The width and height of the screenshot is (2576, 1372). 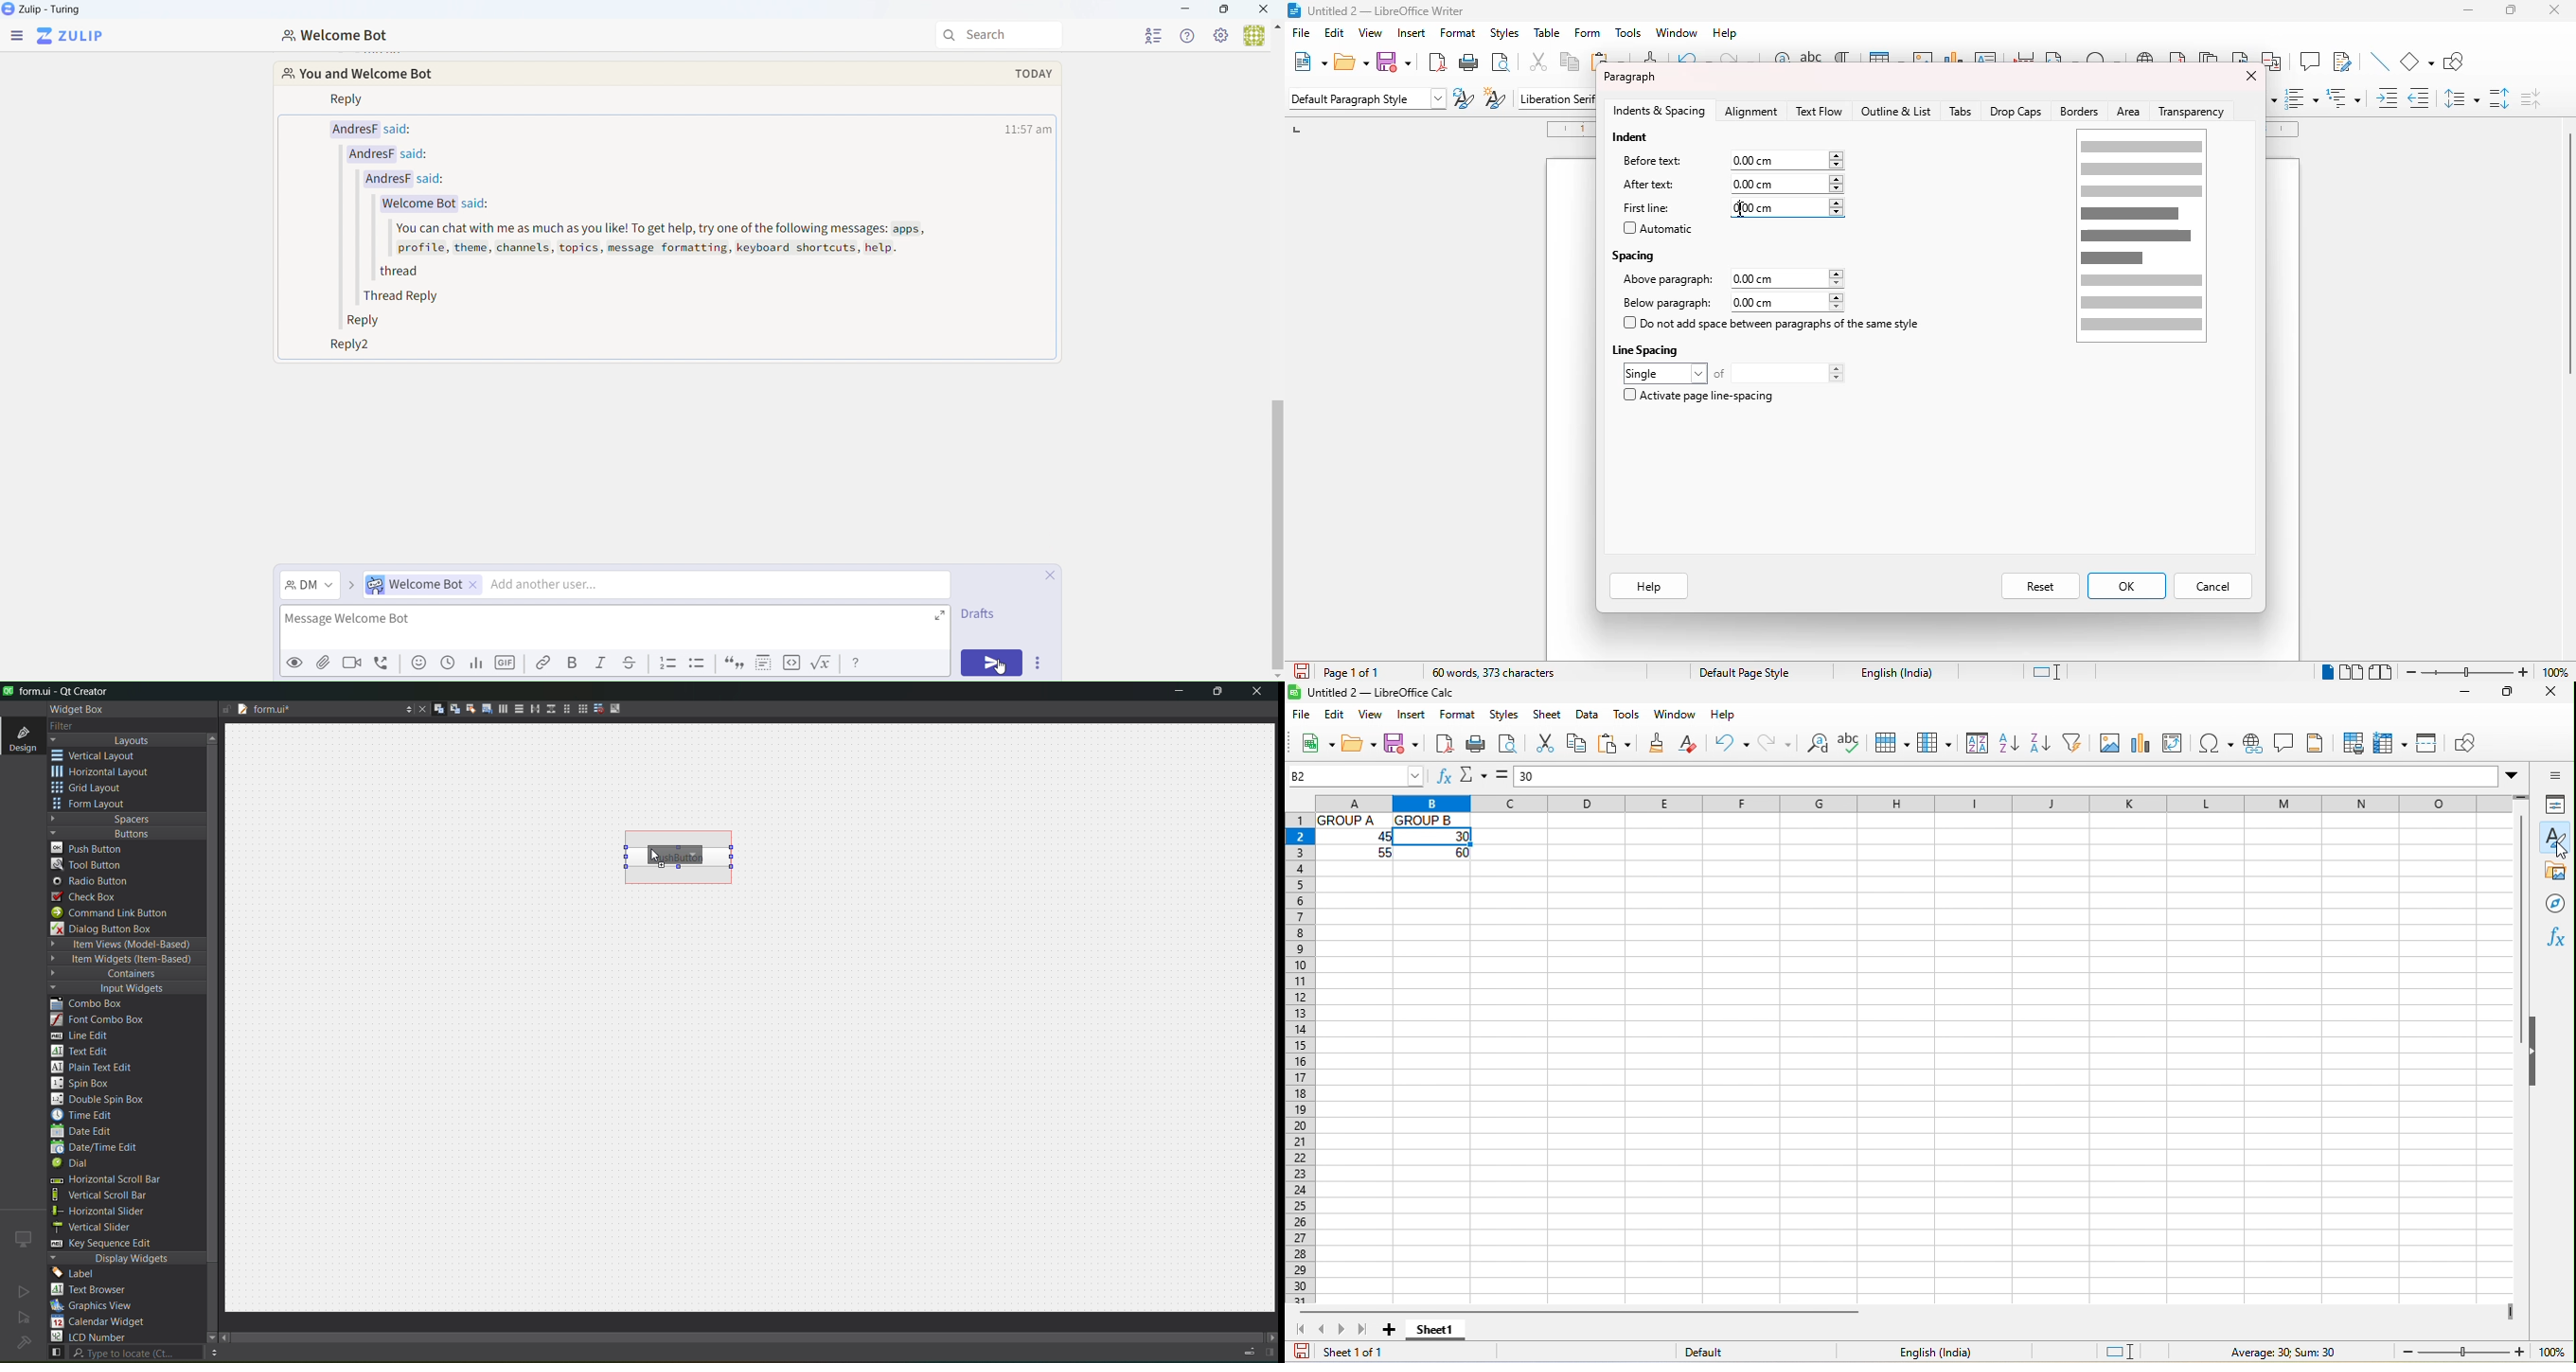 What do you see at coordinates (858, 663) in the screenshot?
I see `help` at bounding box center [858, 663].